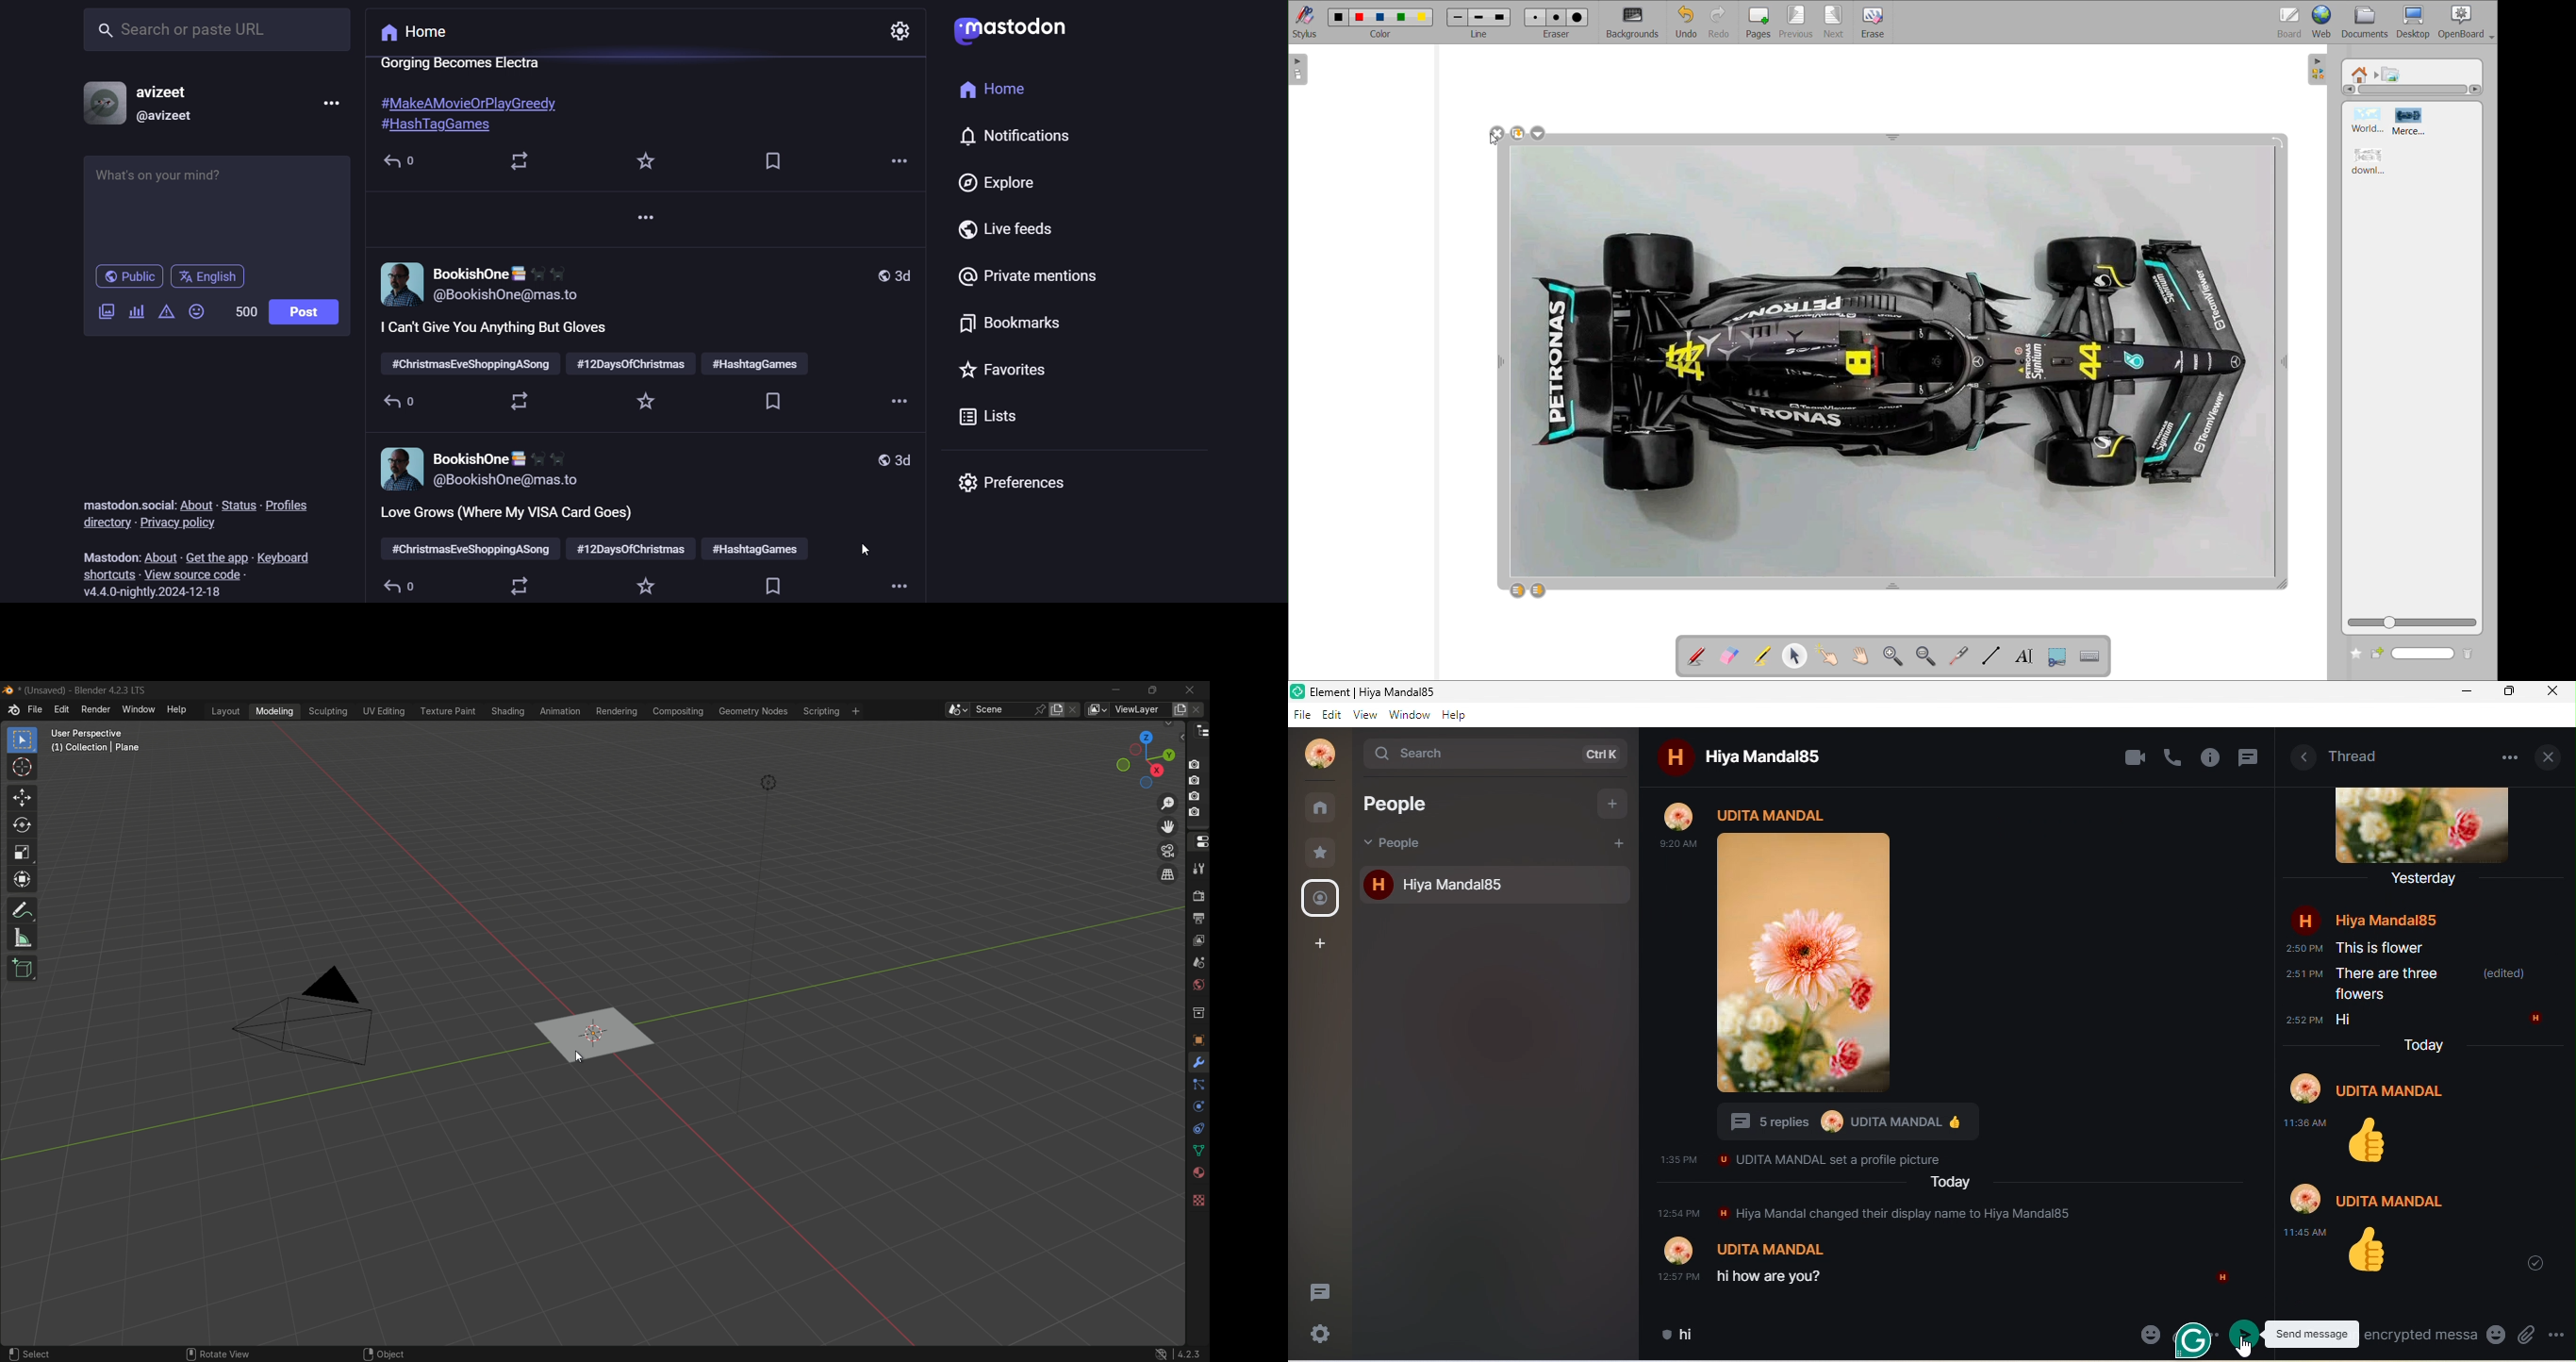 The height and width of the screenshot is (1372, 2576). I want to click on #MakeAMovieOrPlayGreedy, so click(465, 101).